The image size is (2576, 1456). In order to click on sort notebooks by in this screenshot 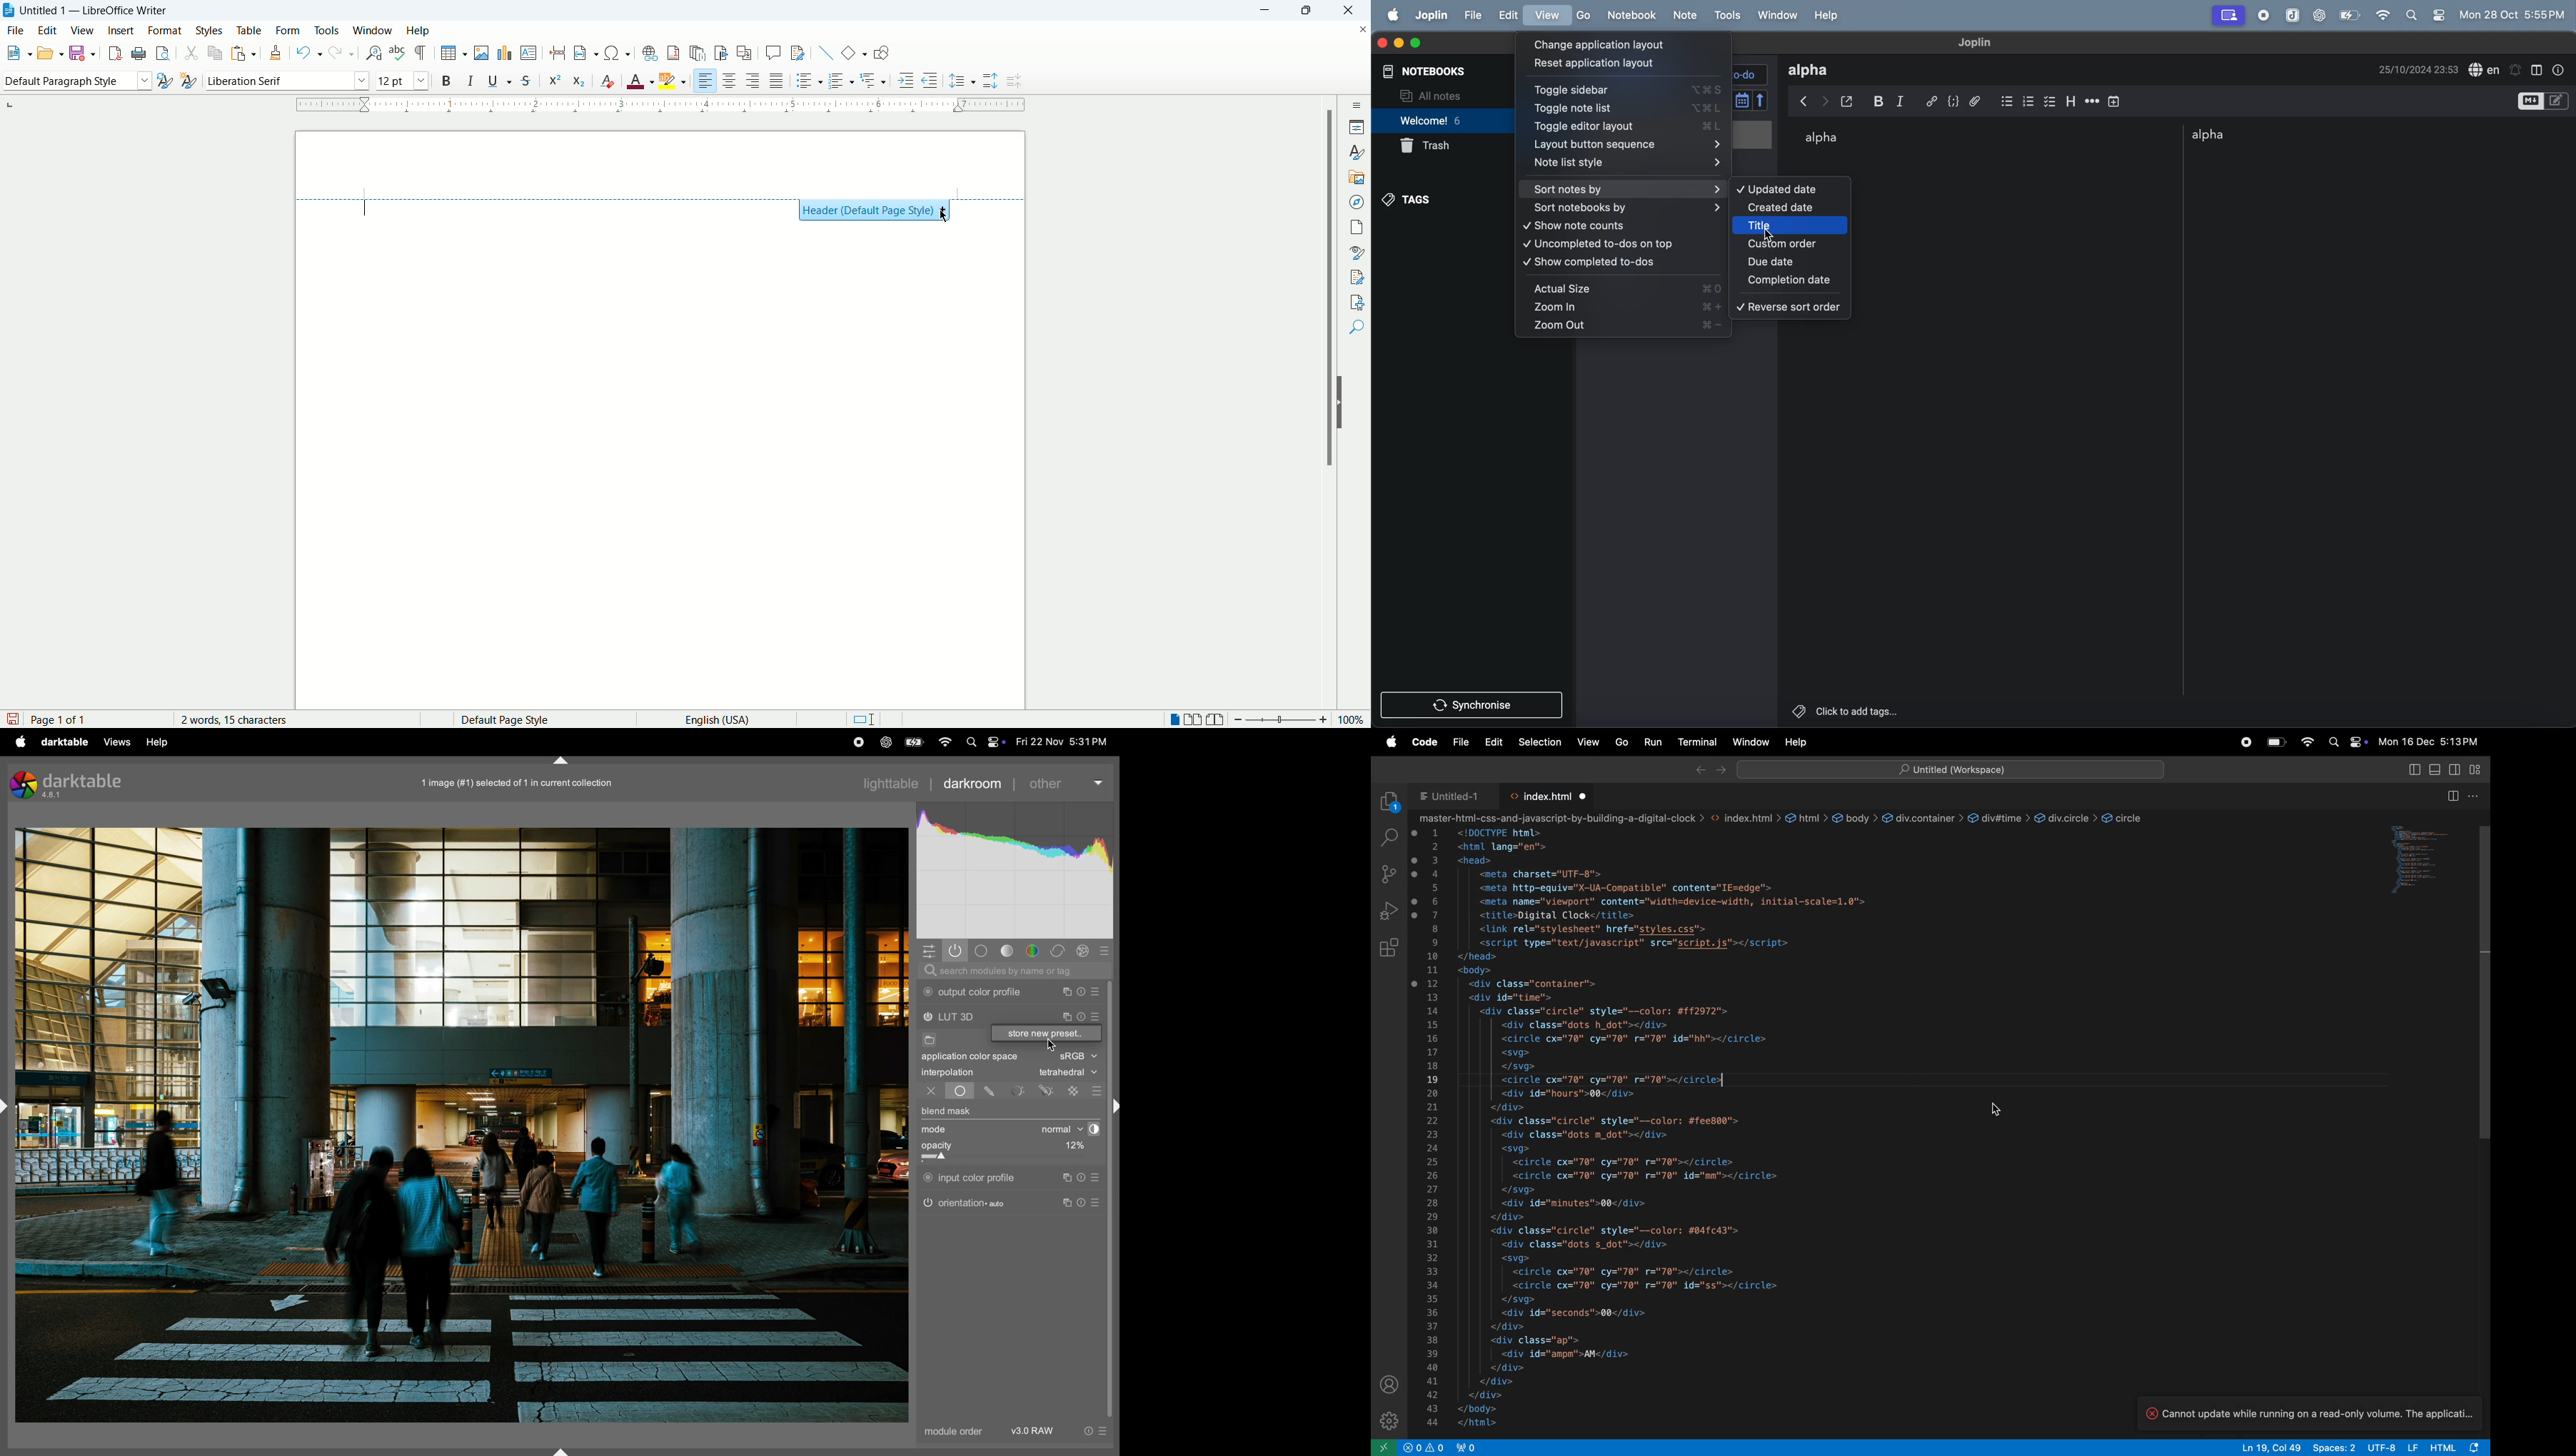, I will do `click(1625, 208)`.